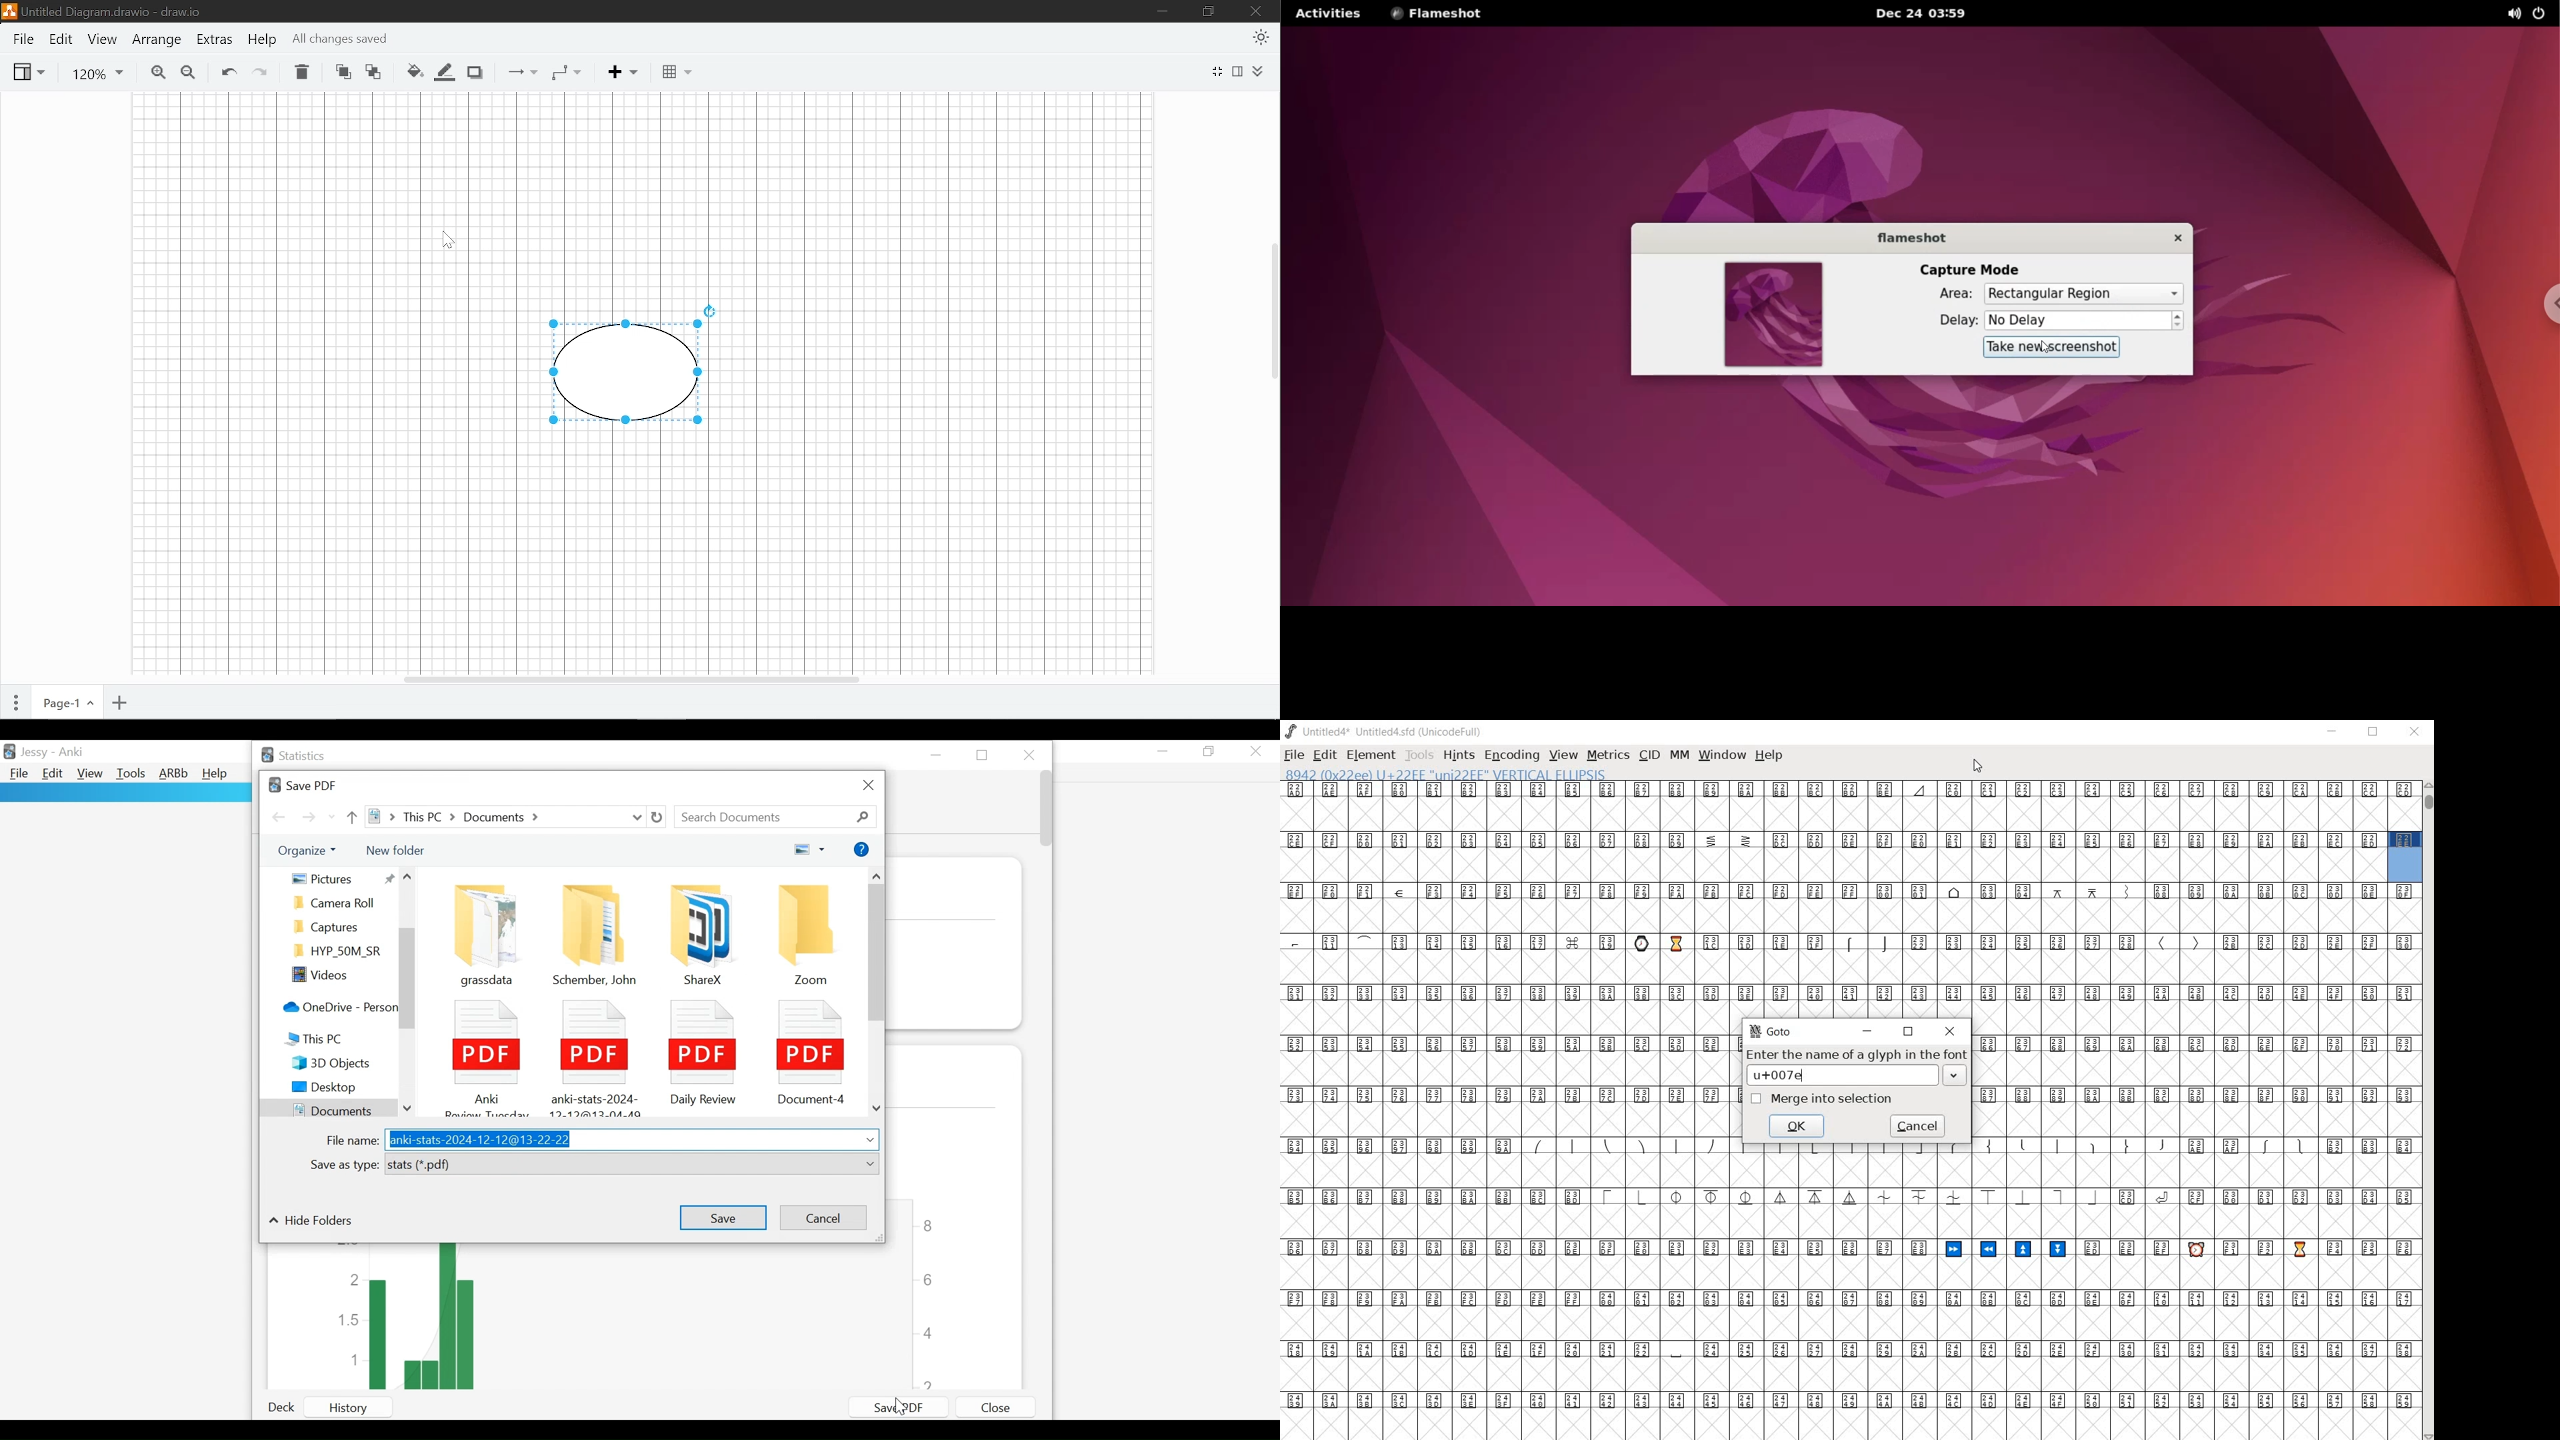 This screenshot has width=2576, height=1456. Describe the element at coordinates (11, 751) in the screenshot. I see `Anki Desktop Icon` at that location.